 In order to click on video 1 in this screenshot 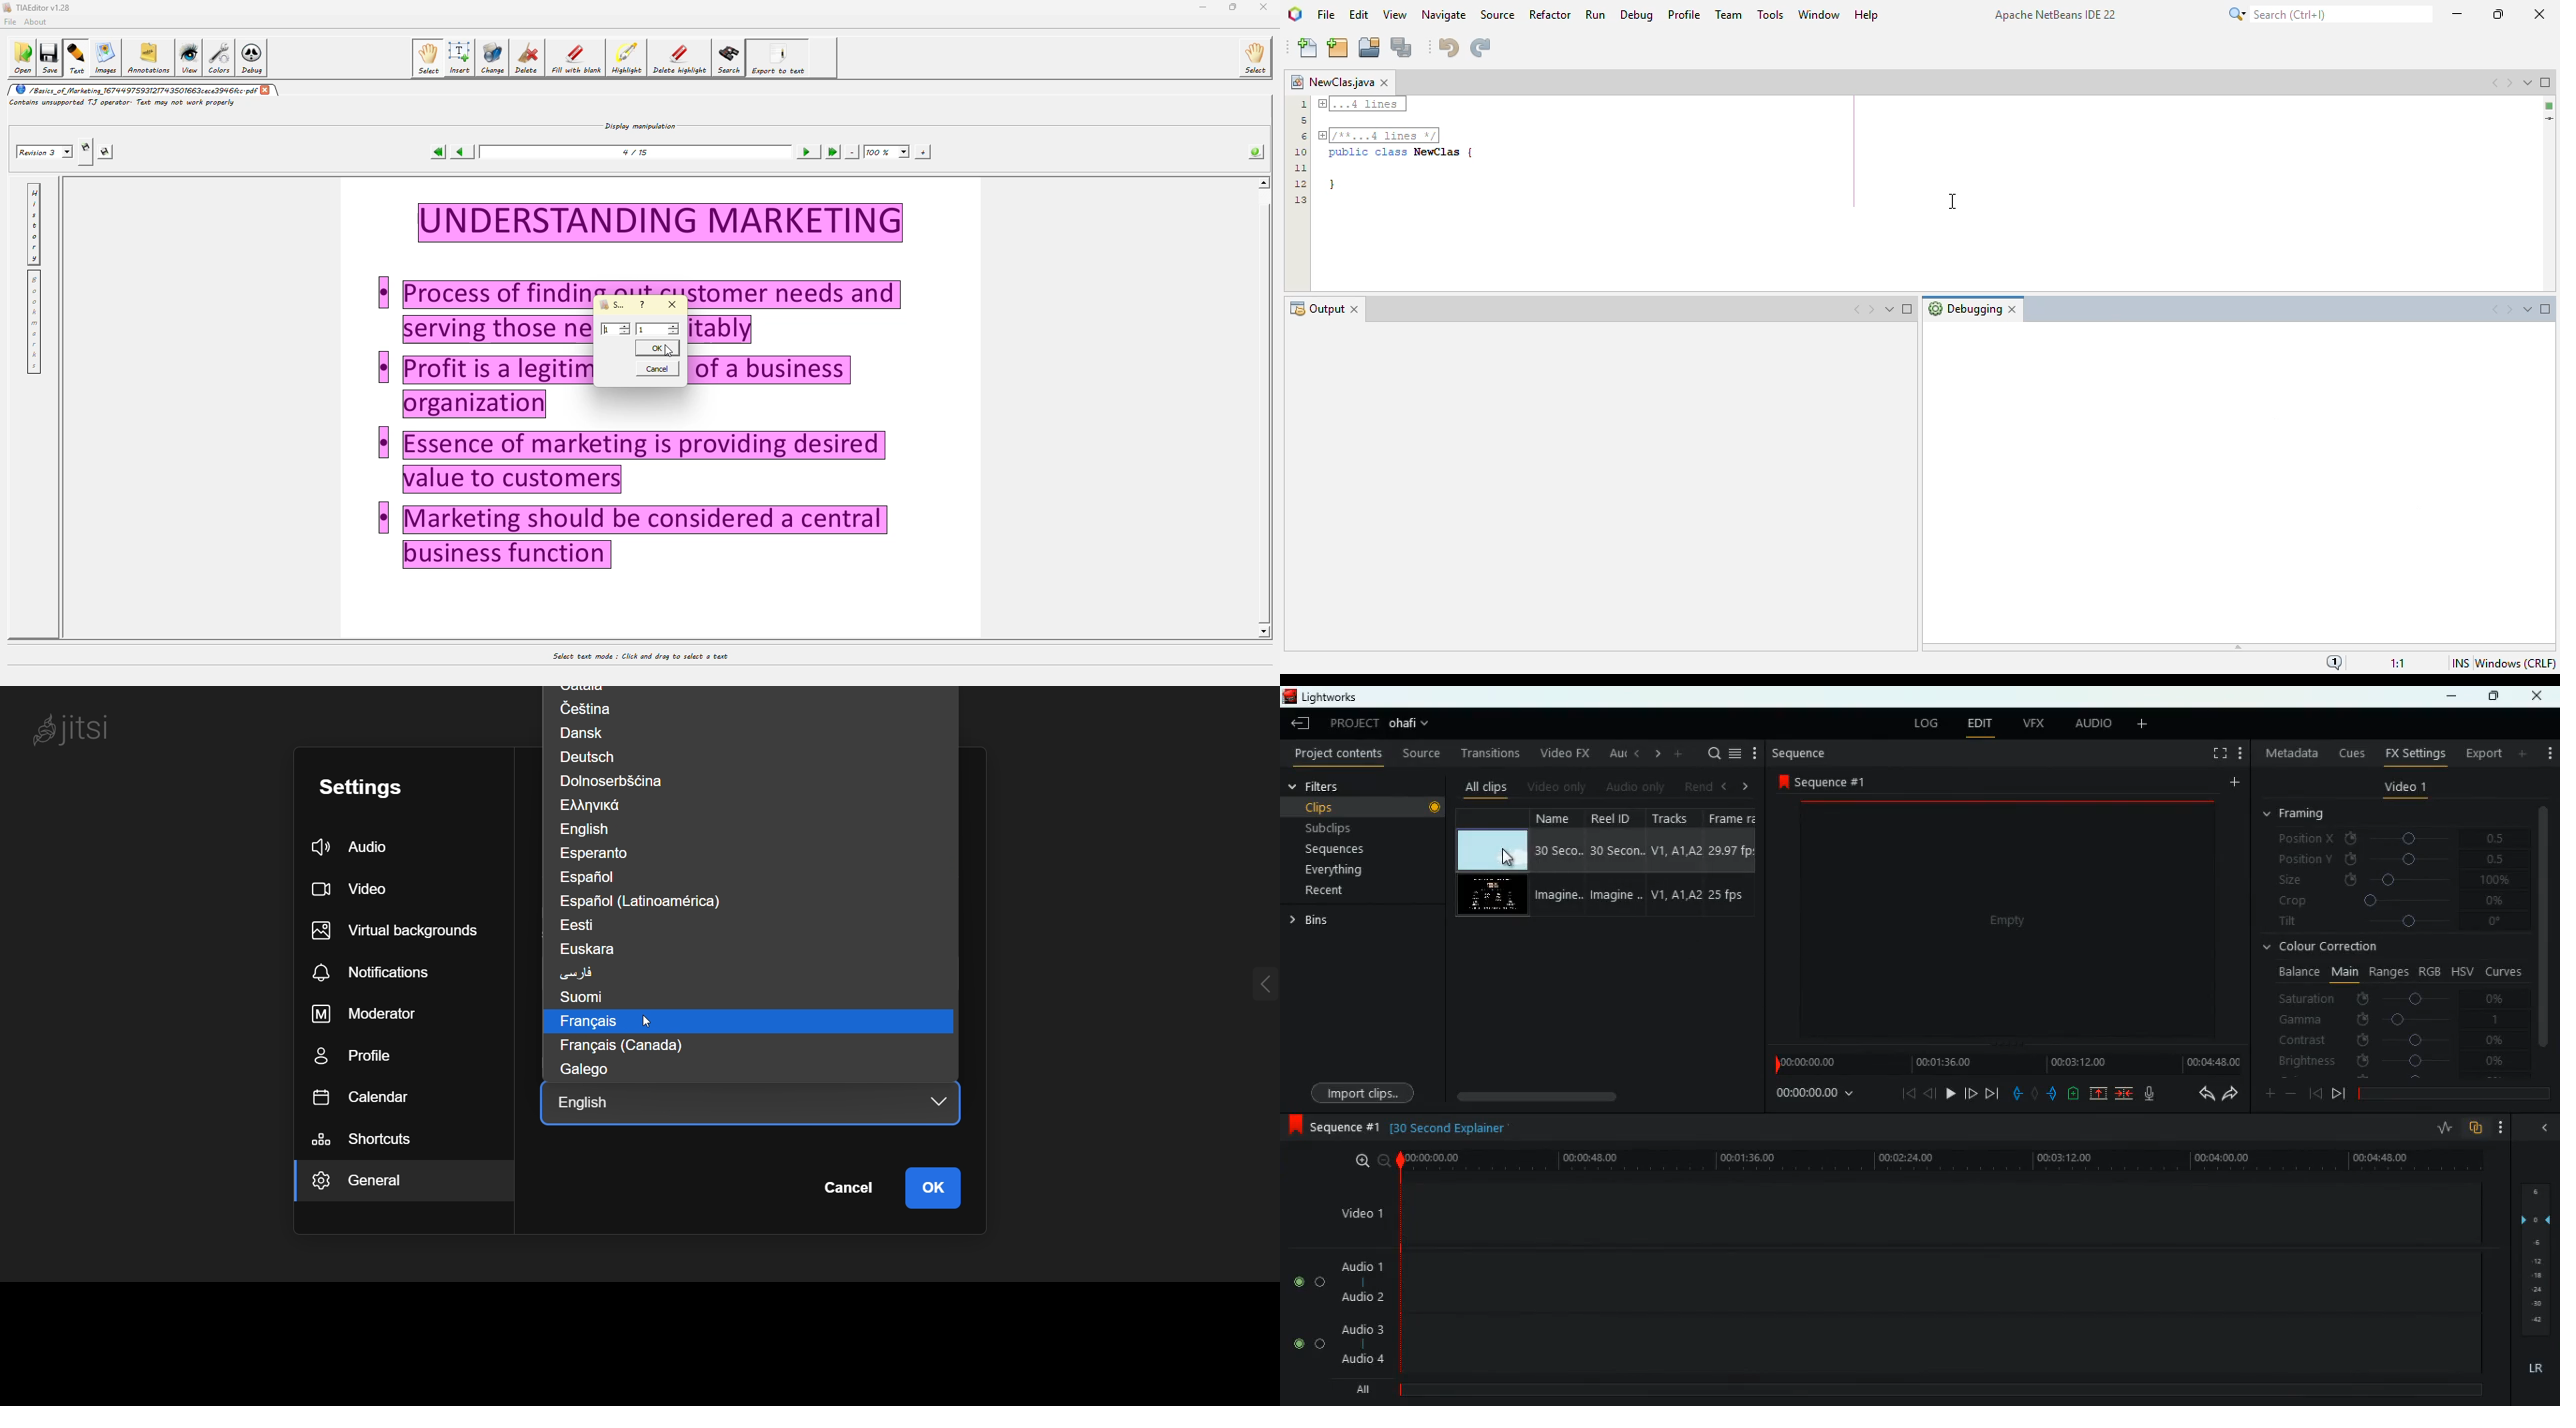, I will do `click(1359, 1212)`.